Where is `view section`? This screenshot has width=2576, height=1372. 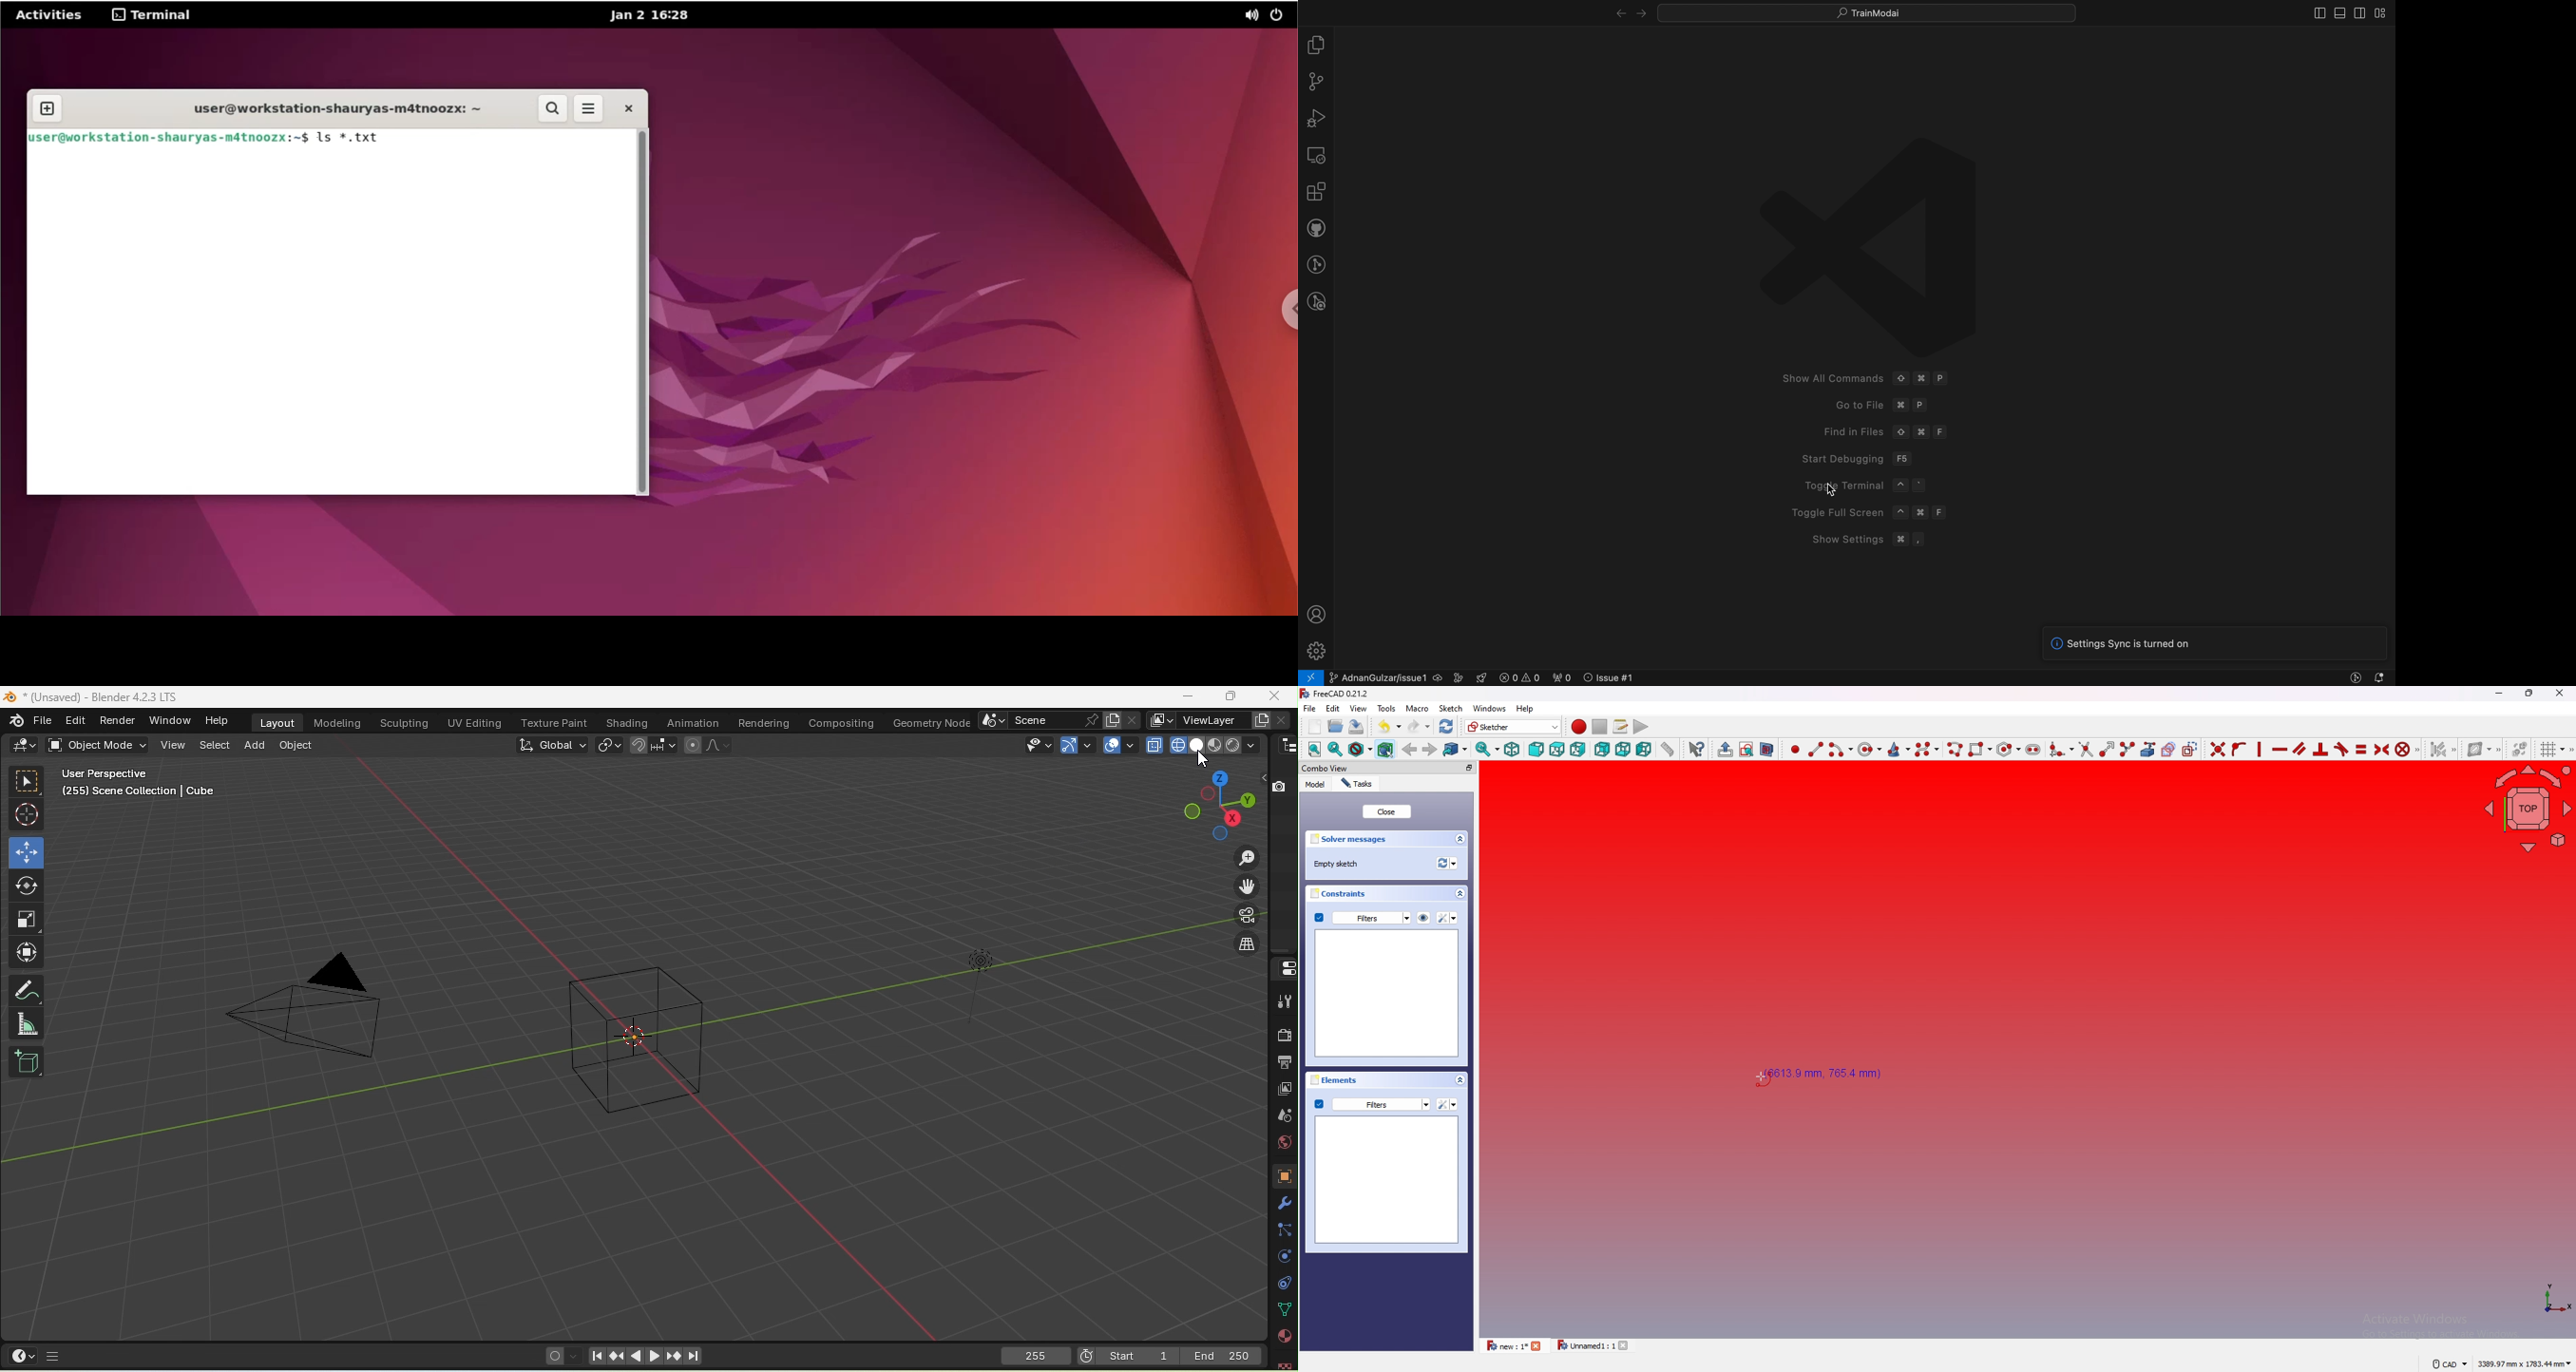
view section is located at coordinates (1766, 749).